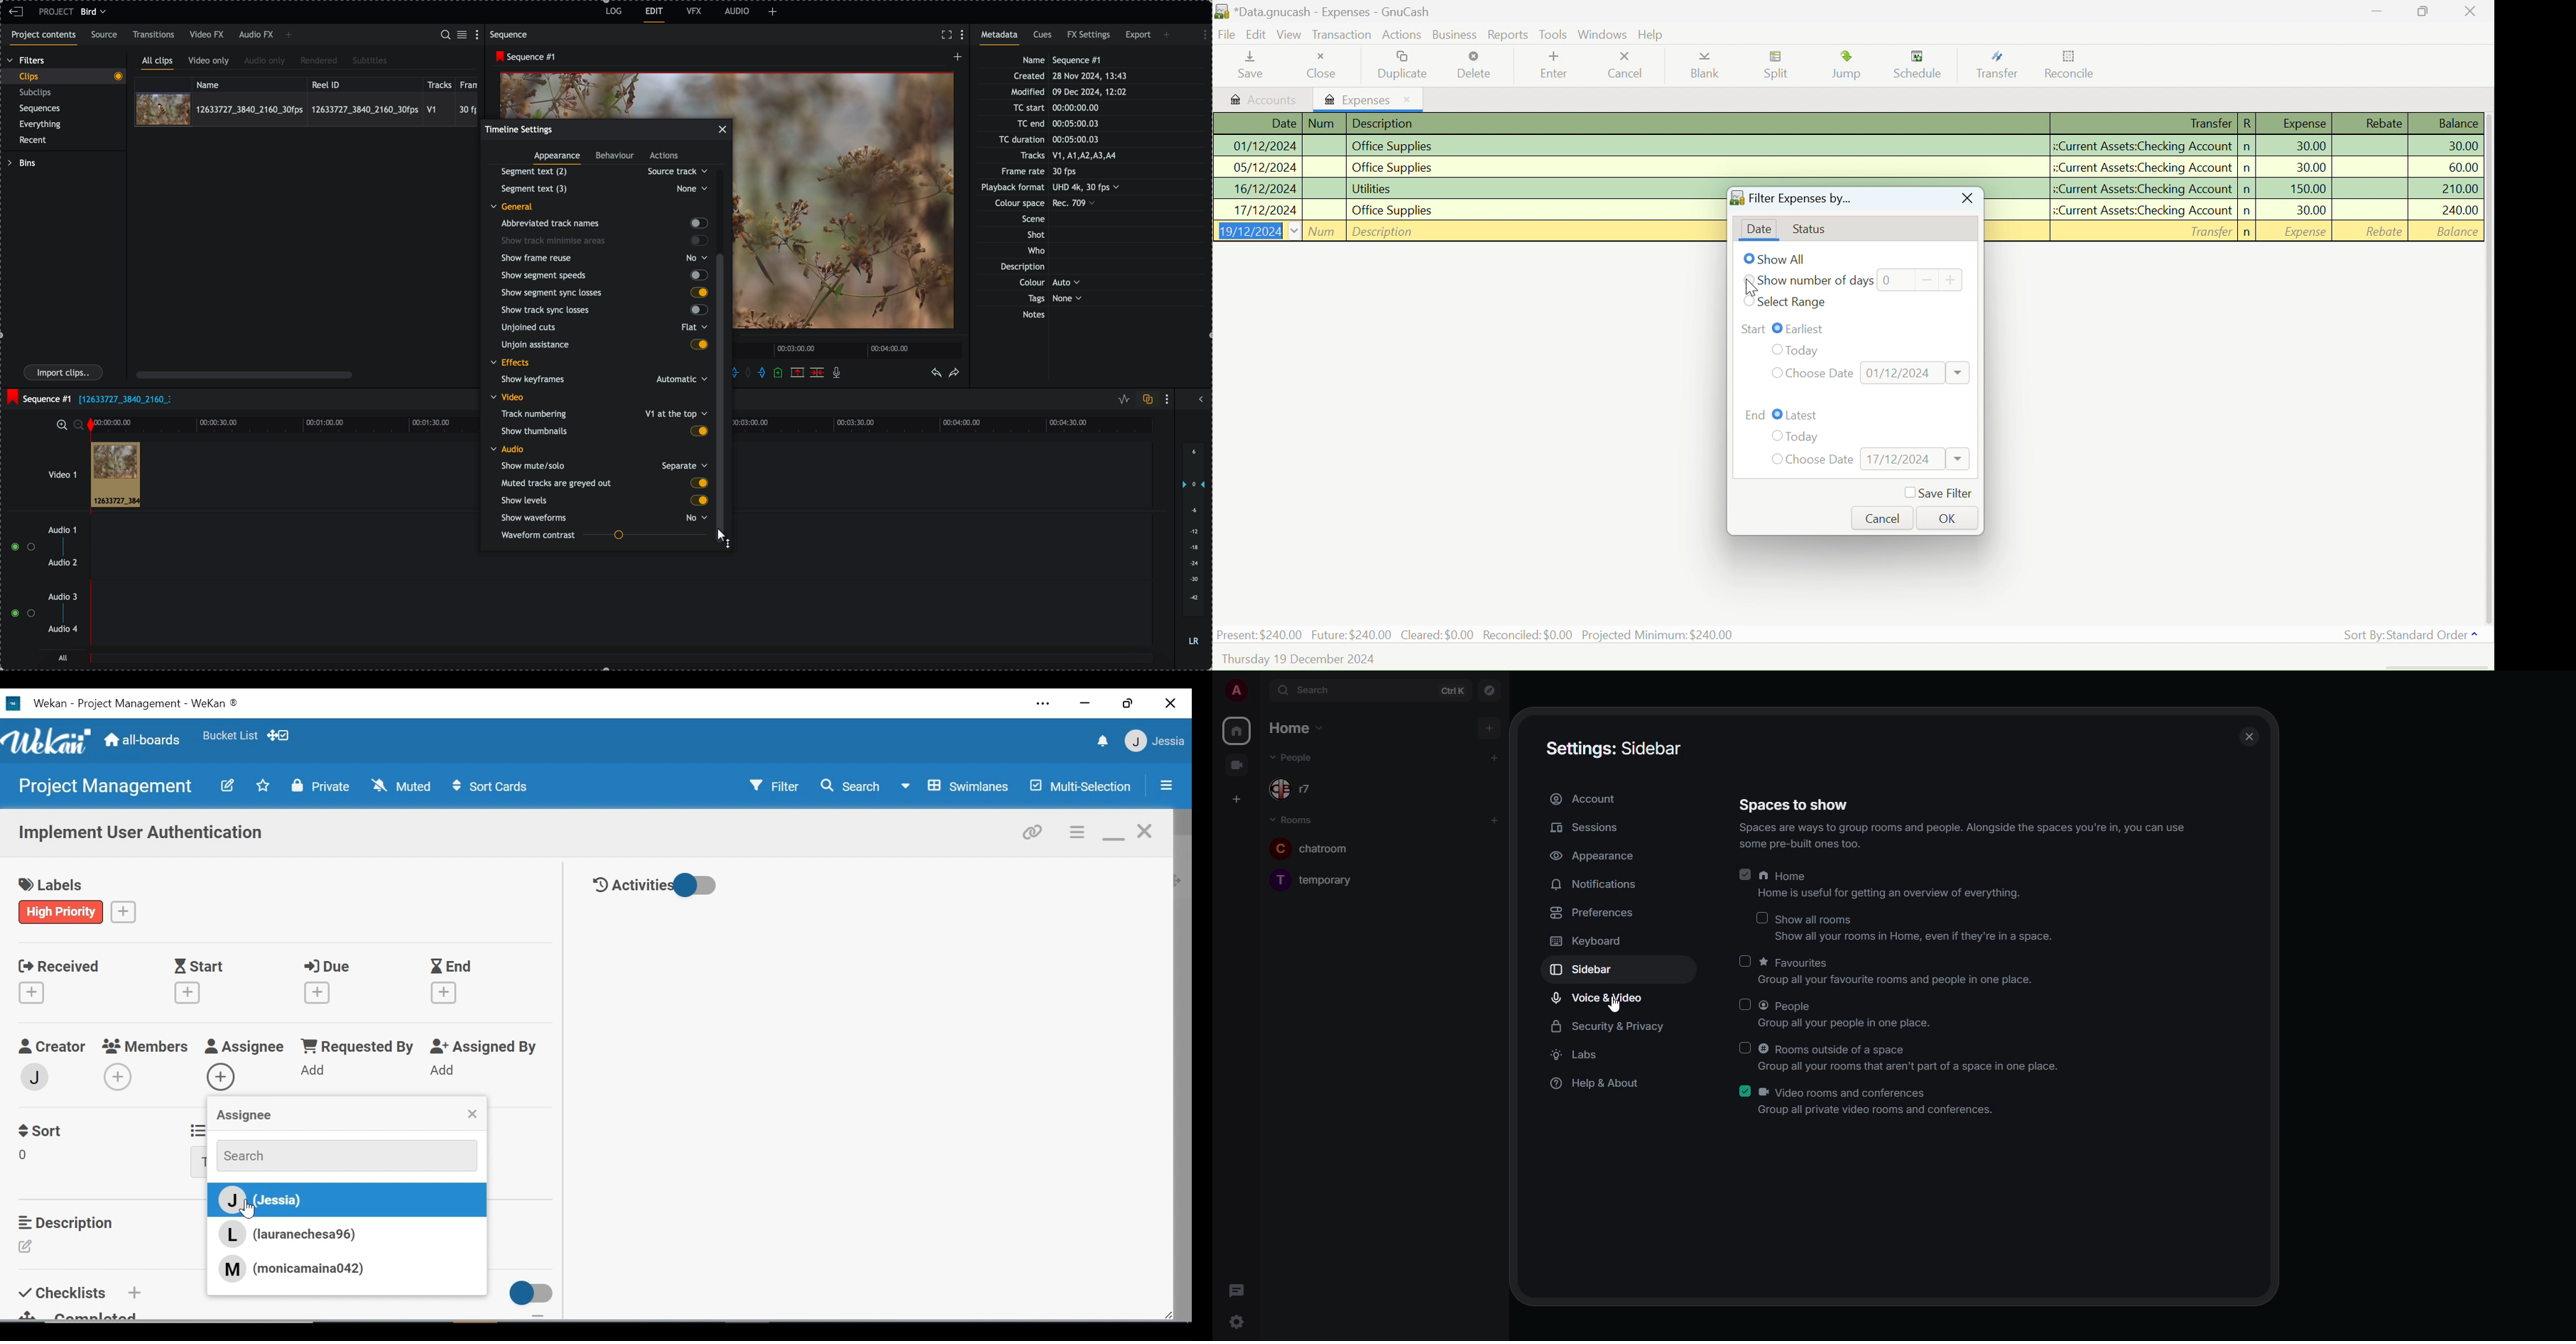 The image size is (2576, 1344). Describe the element at coordinates (291, 1234) in the screenshot. I see `(lauranechesa96)` at that location.